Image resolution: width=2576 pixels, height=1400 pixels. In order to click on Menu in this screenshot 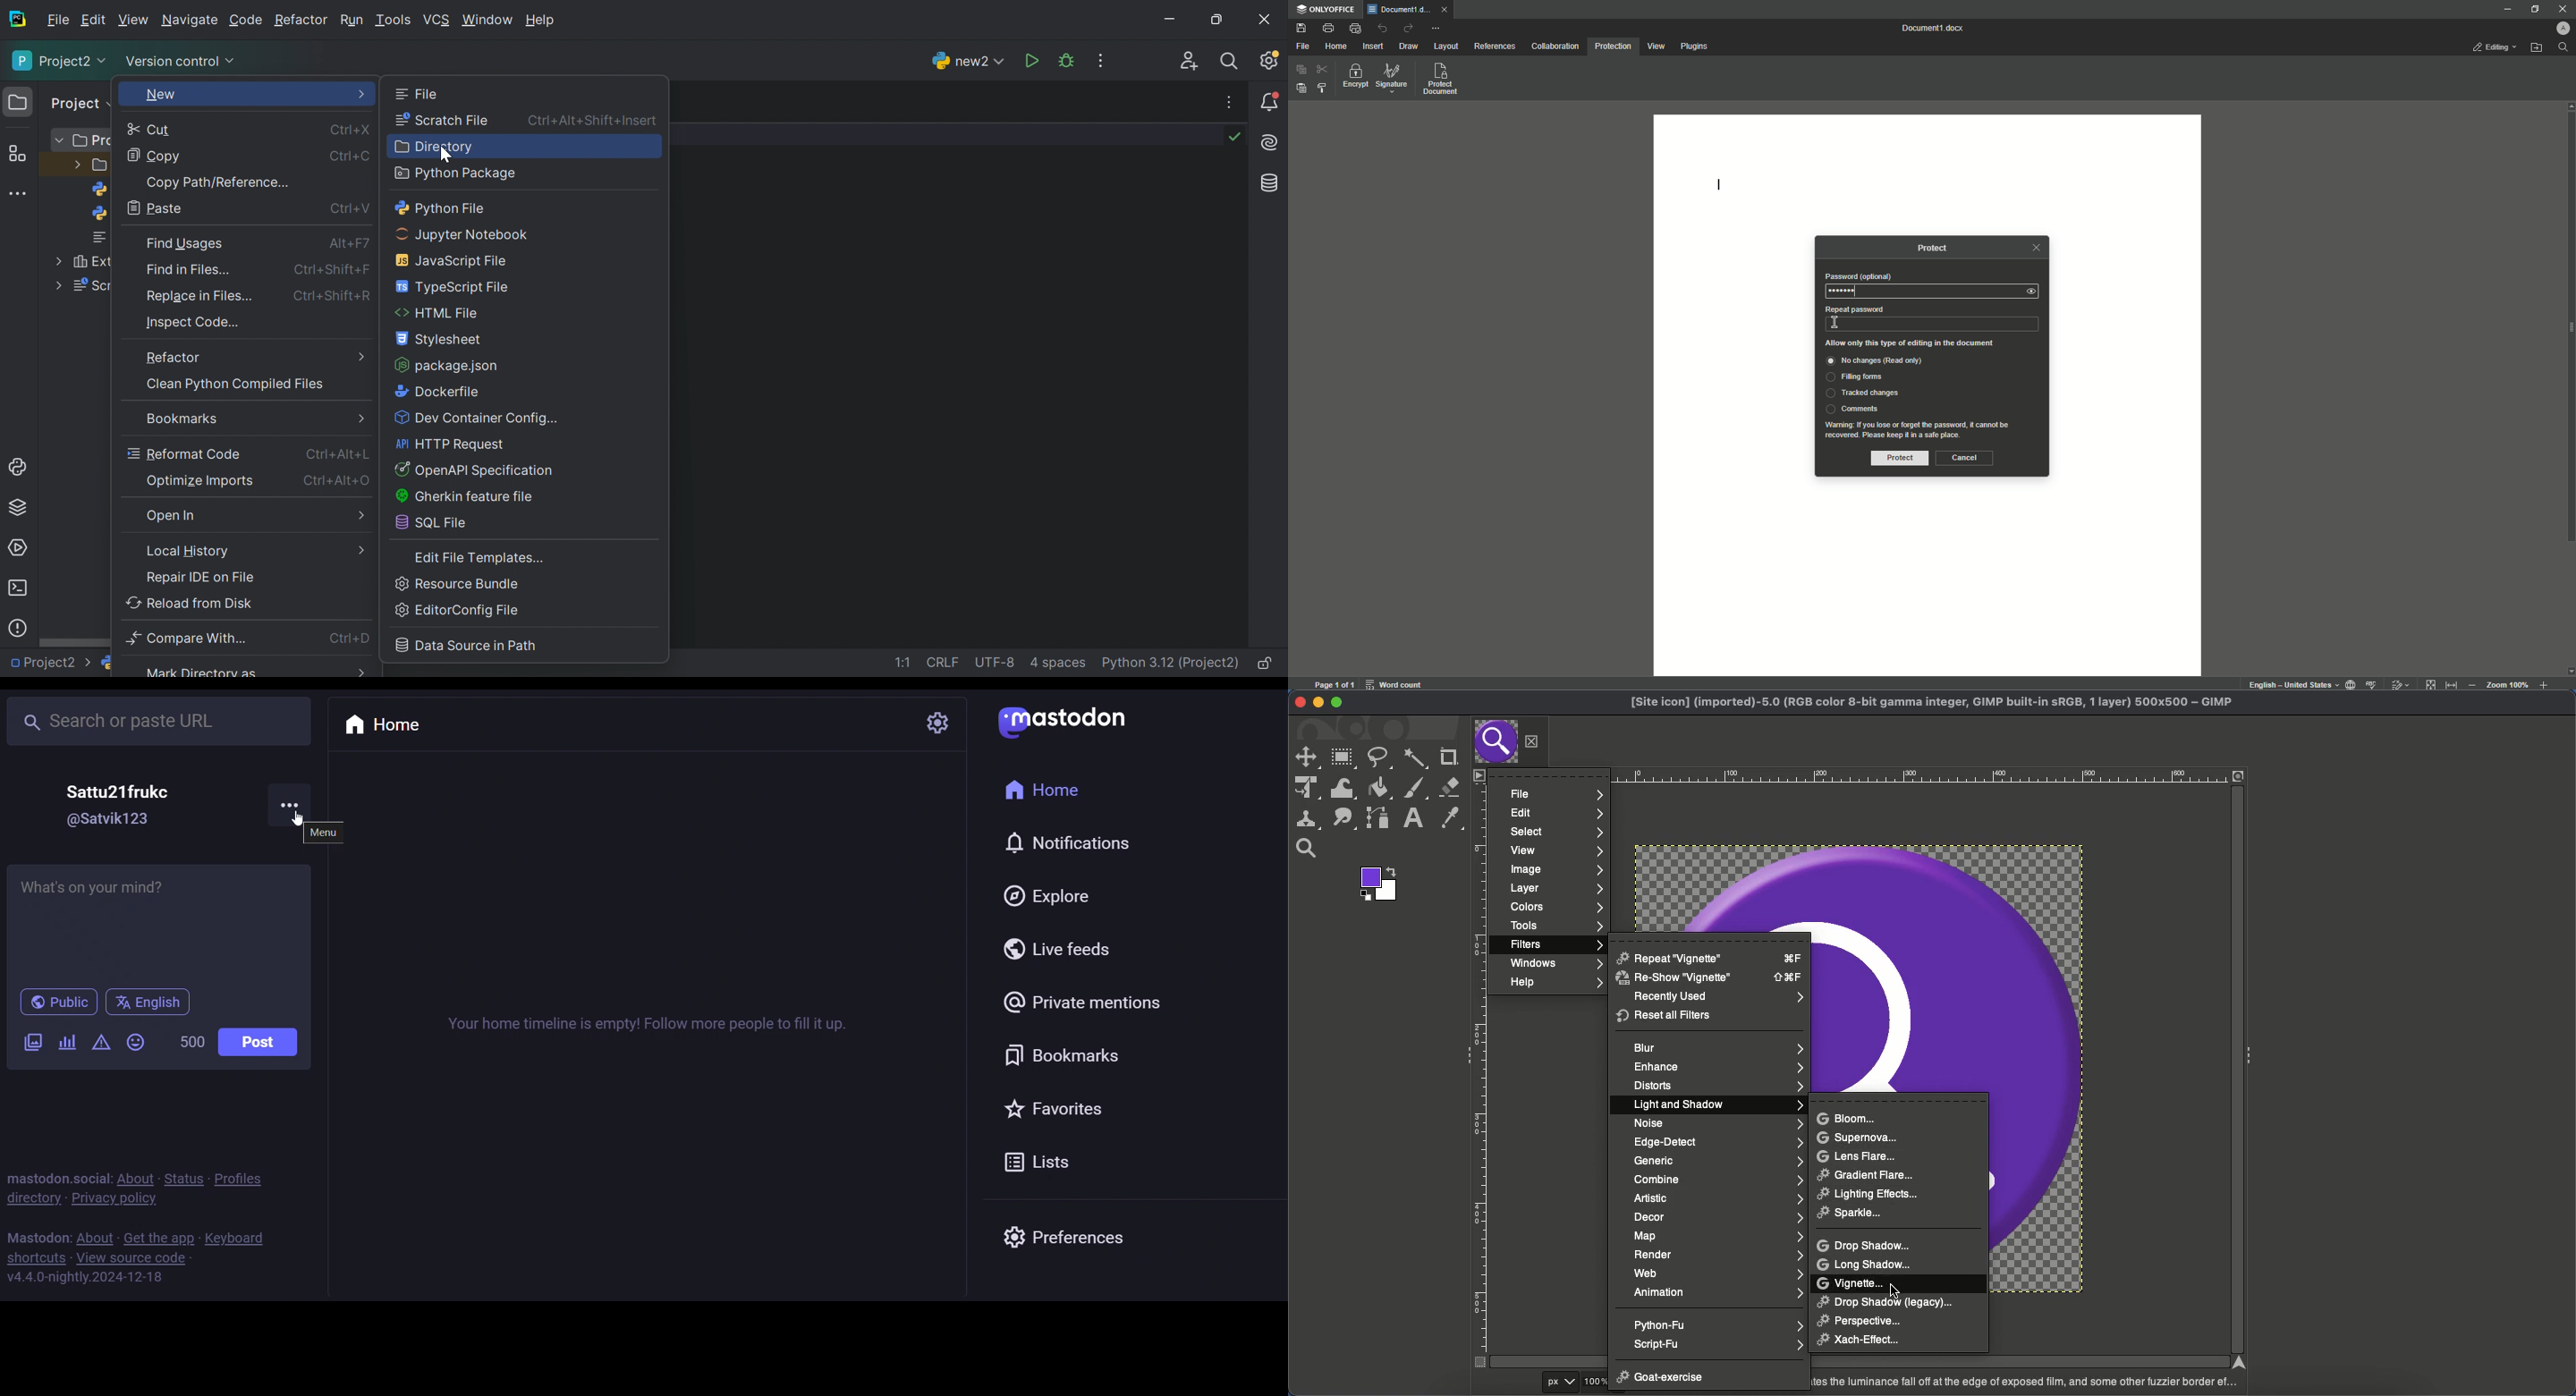, I will do `click(1478, 774)`.